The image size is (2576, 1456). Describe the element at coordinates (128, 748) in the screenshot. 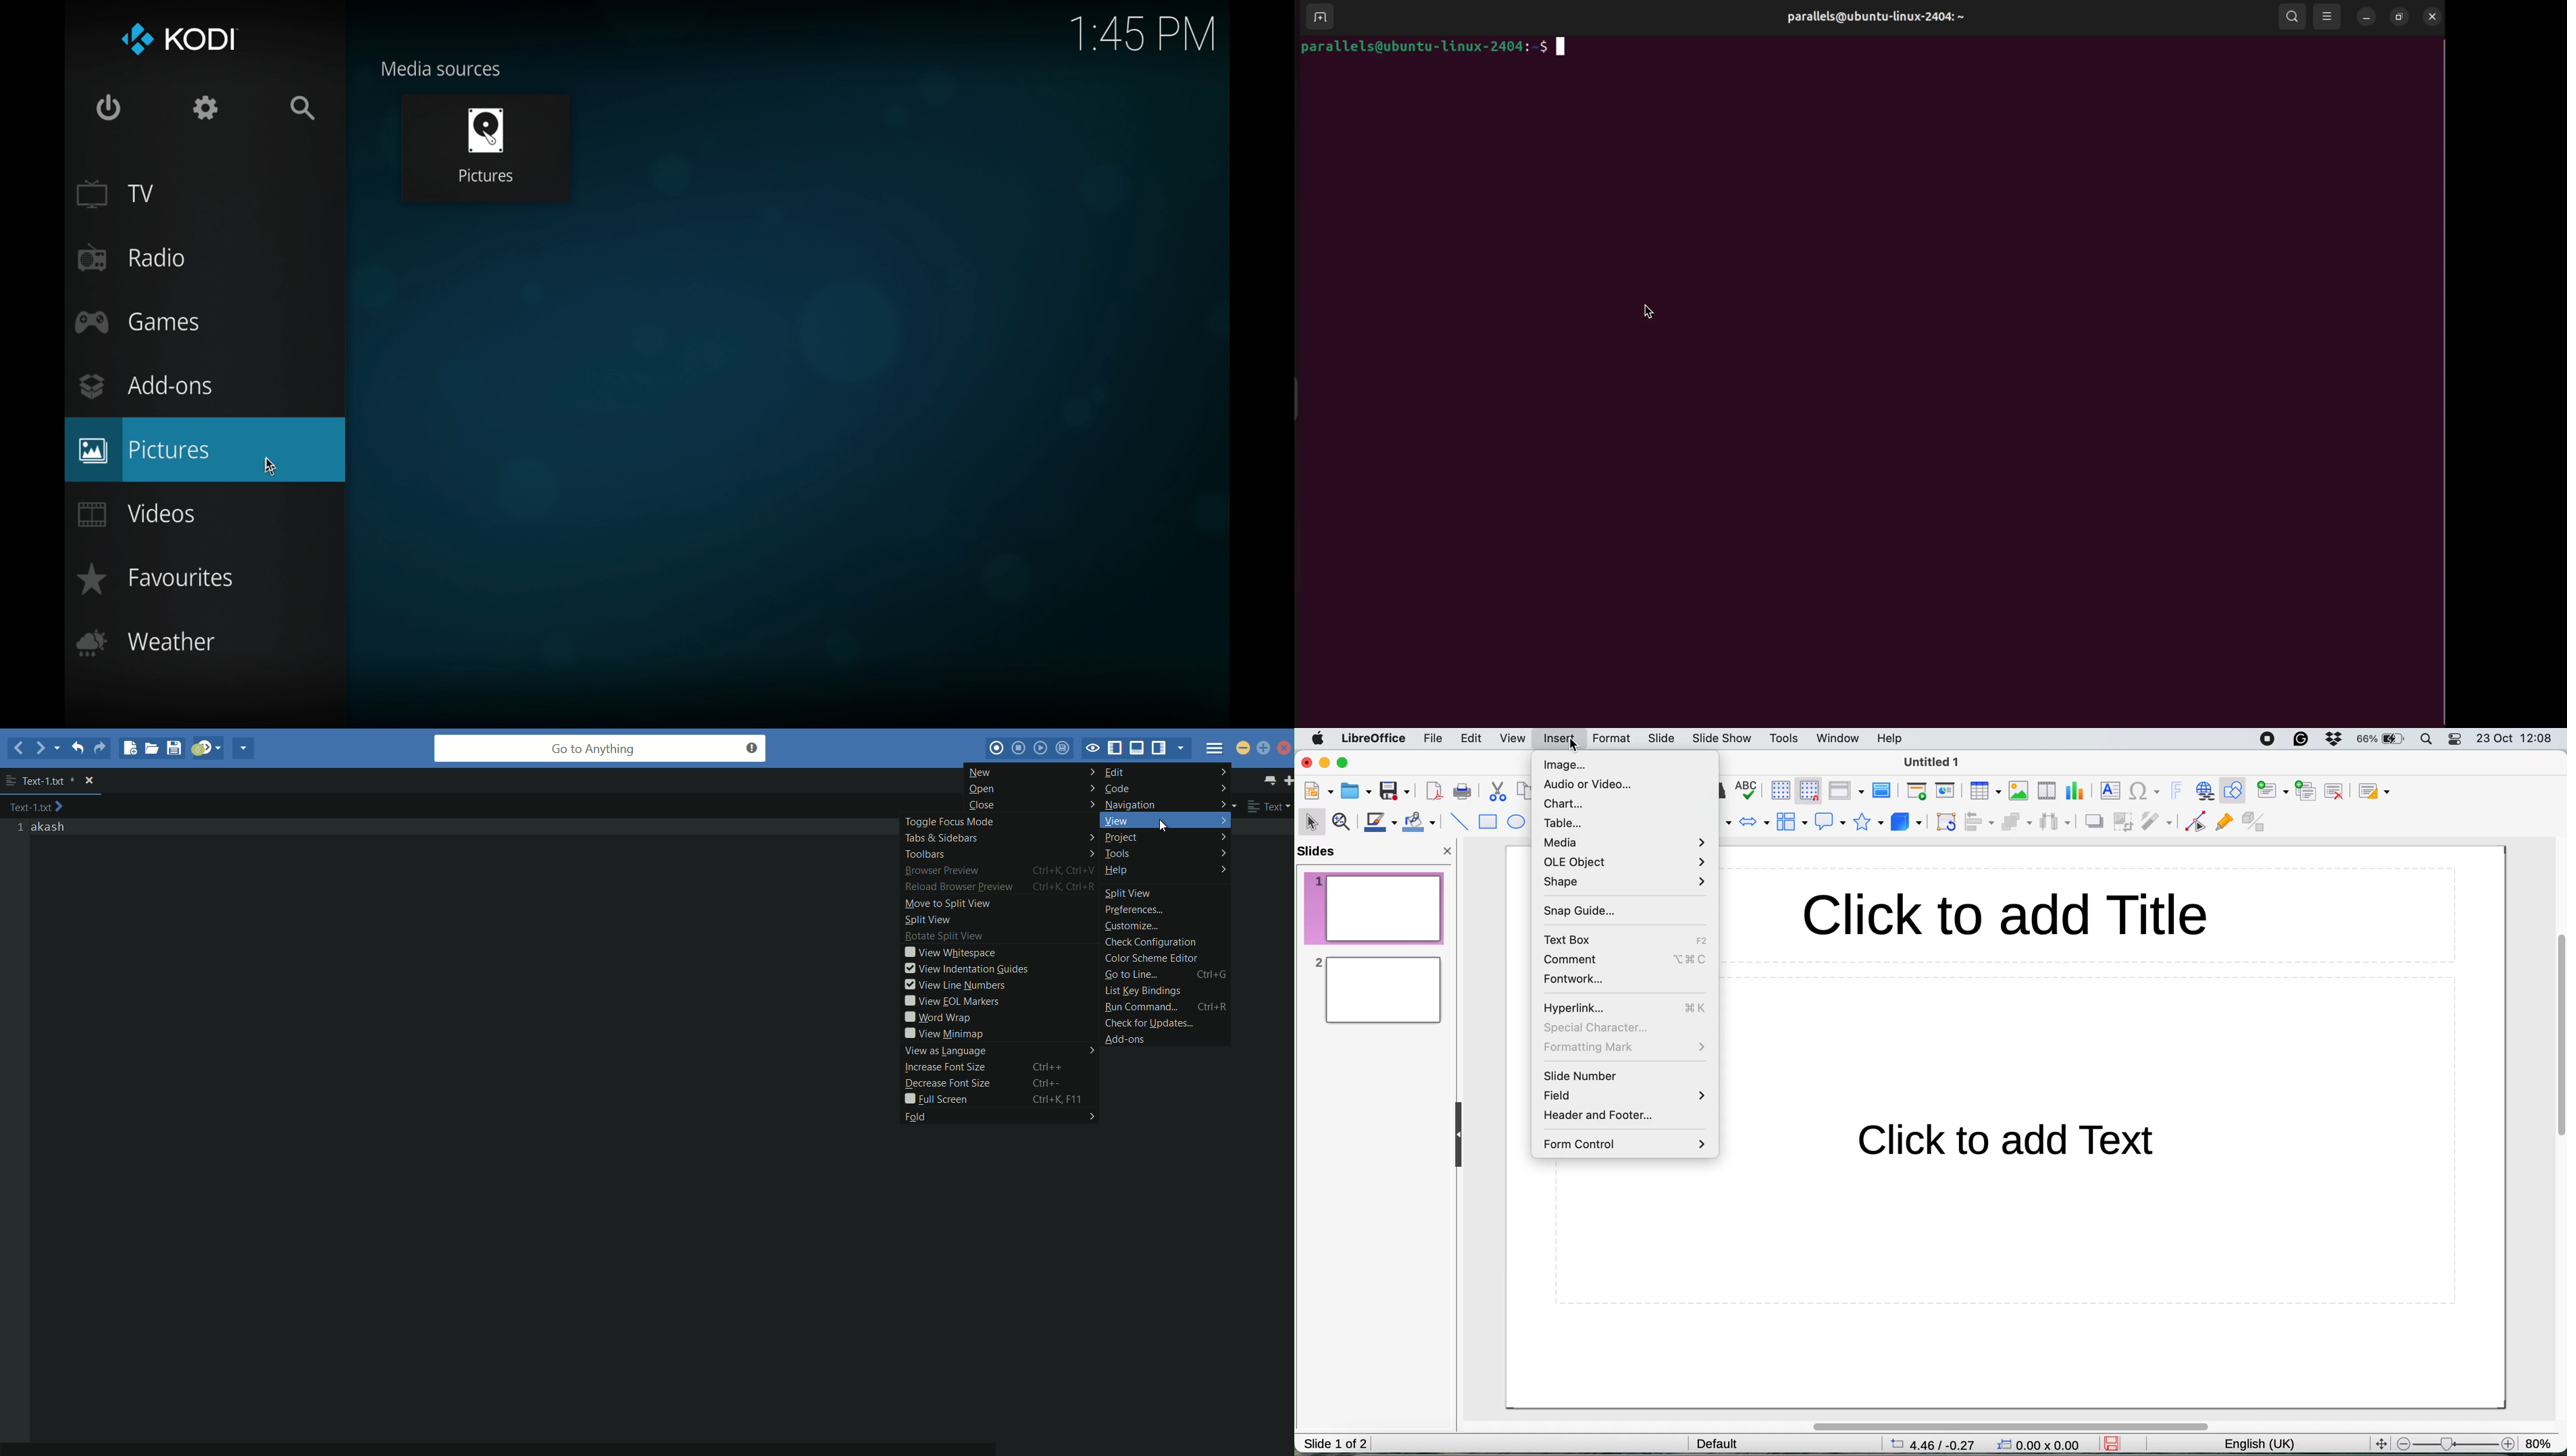

I see `new file` at that location.